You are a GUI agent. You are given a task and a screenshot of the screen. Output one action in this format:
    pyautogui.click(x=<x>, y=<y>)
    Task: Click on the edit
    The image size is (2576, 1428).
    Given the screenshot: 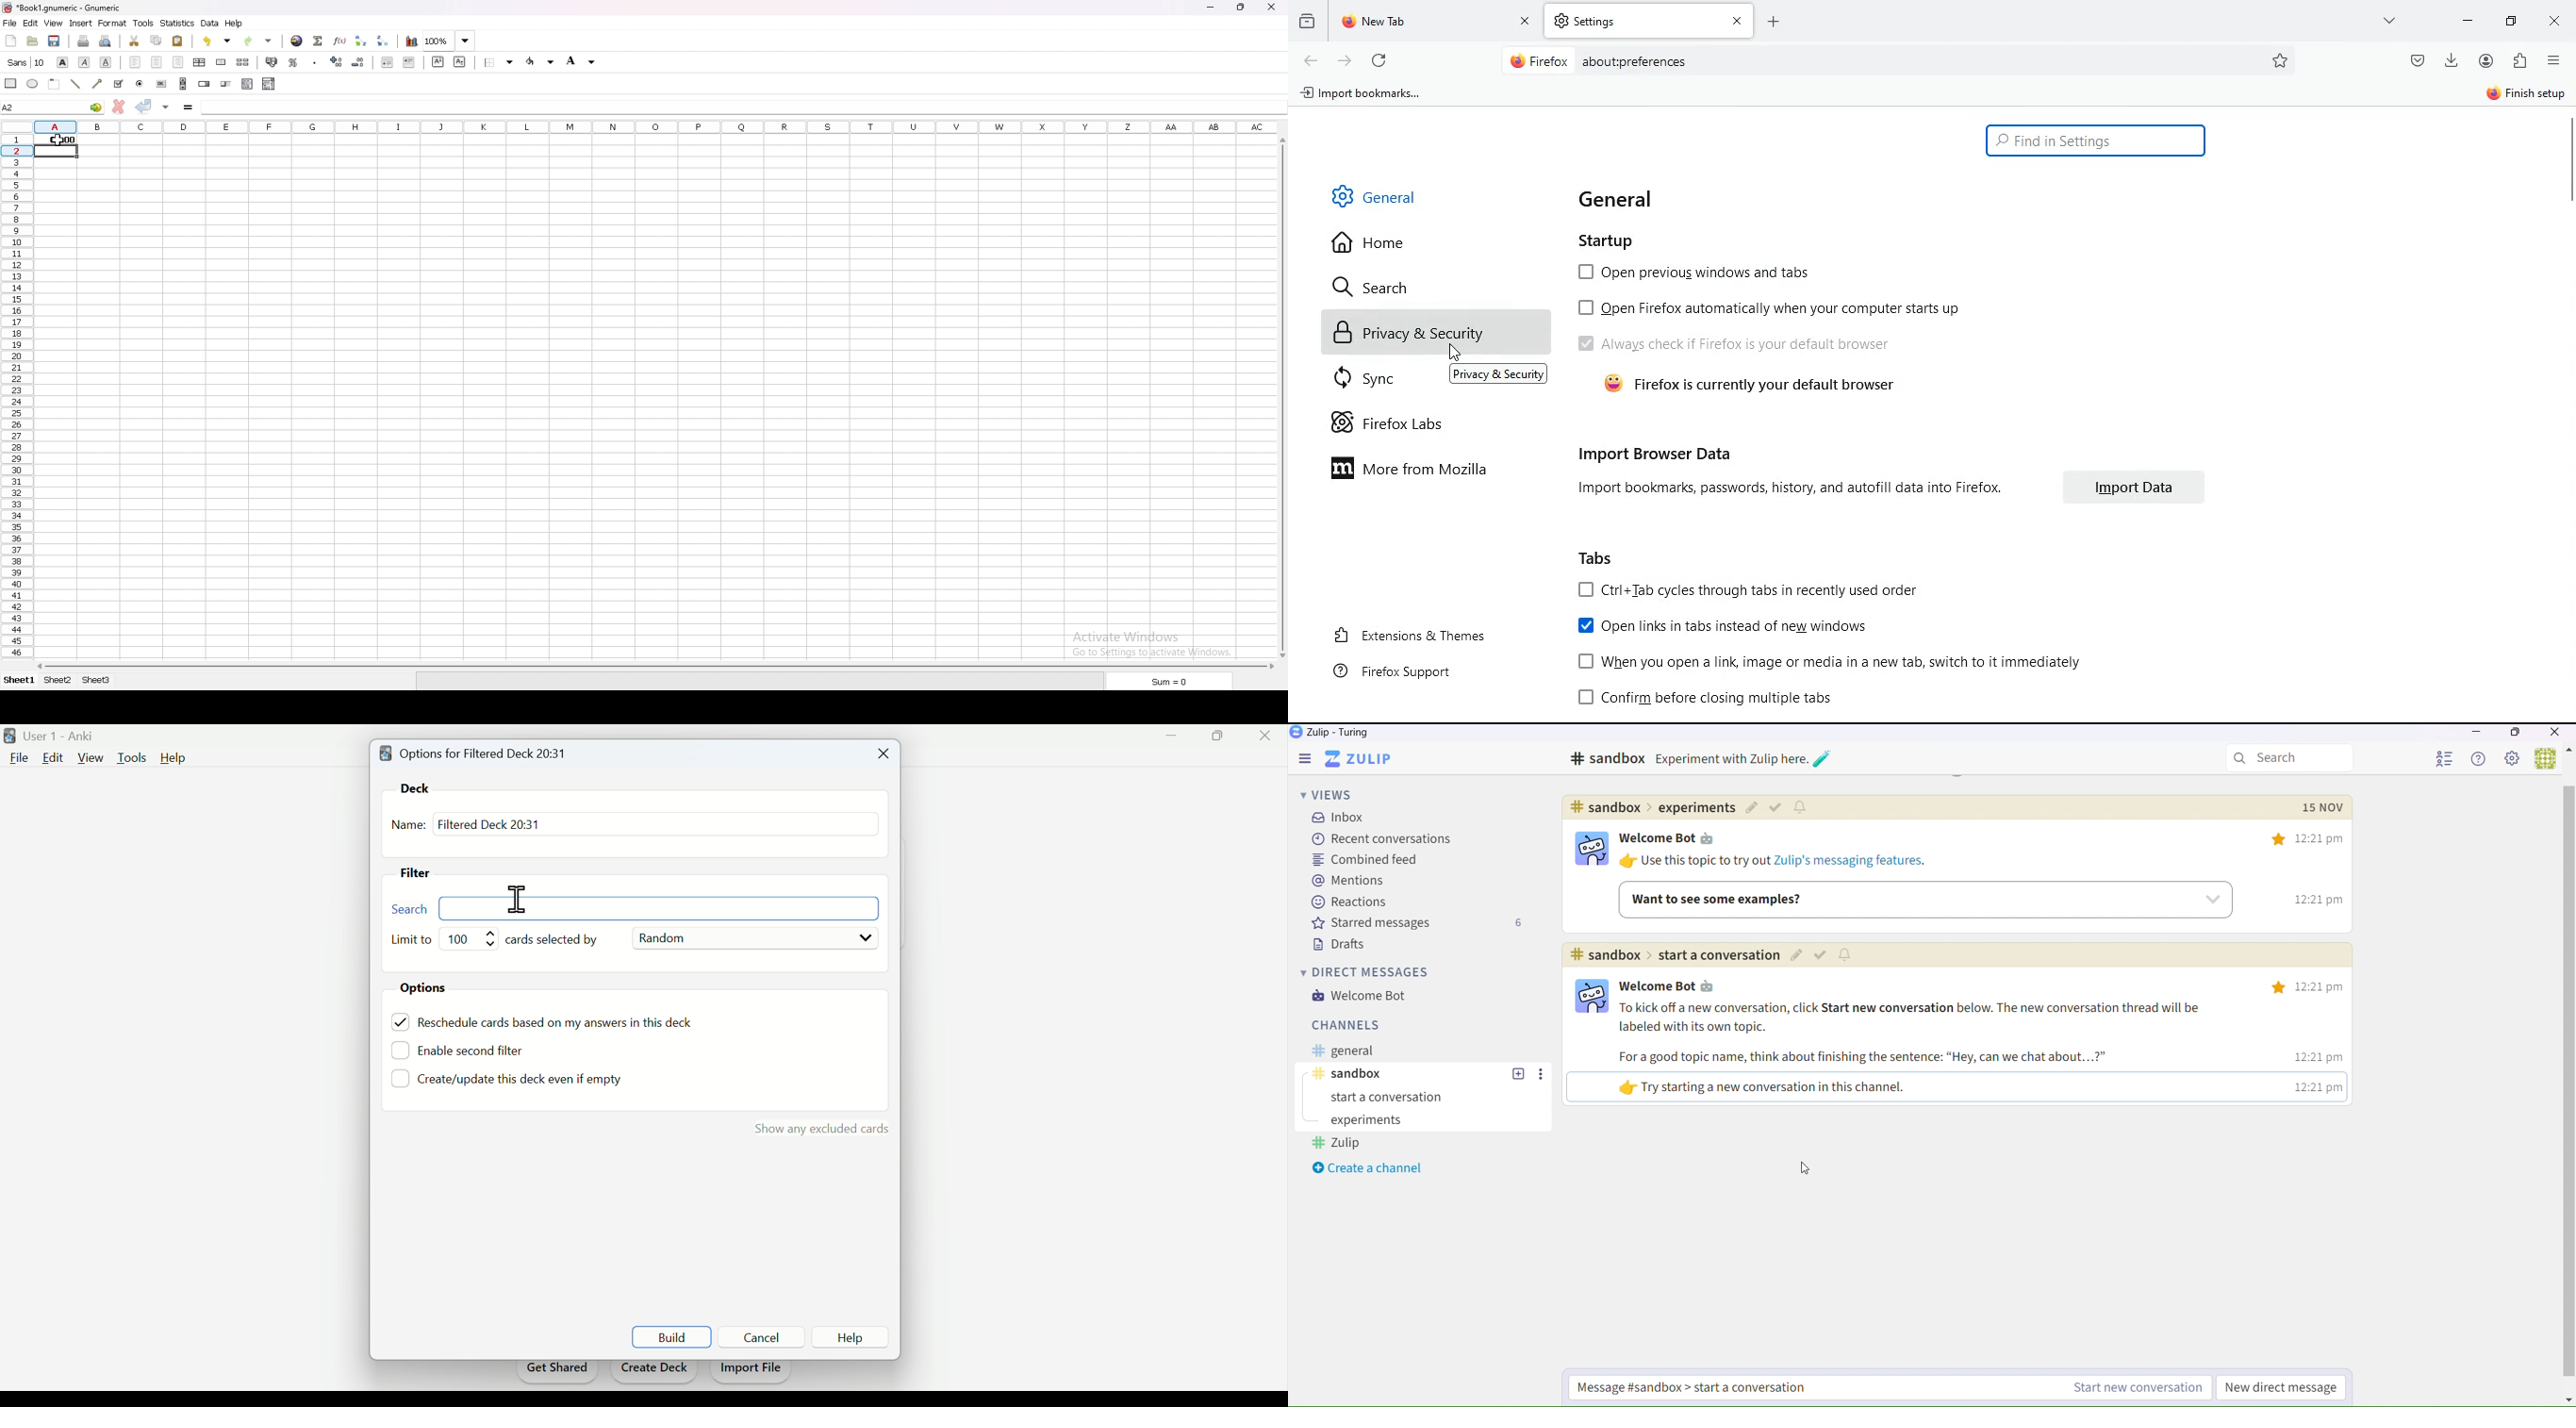 What is the action you would take?
    pyautogui.click(x=32, y=22)
    